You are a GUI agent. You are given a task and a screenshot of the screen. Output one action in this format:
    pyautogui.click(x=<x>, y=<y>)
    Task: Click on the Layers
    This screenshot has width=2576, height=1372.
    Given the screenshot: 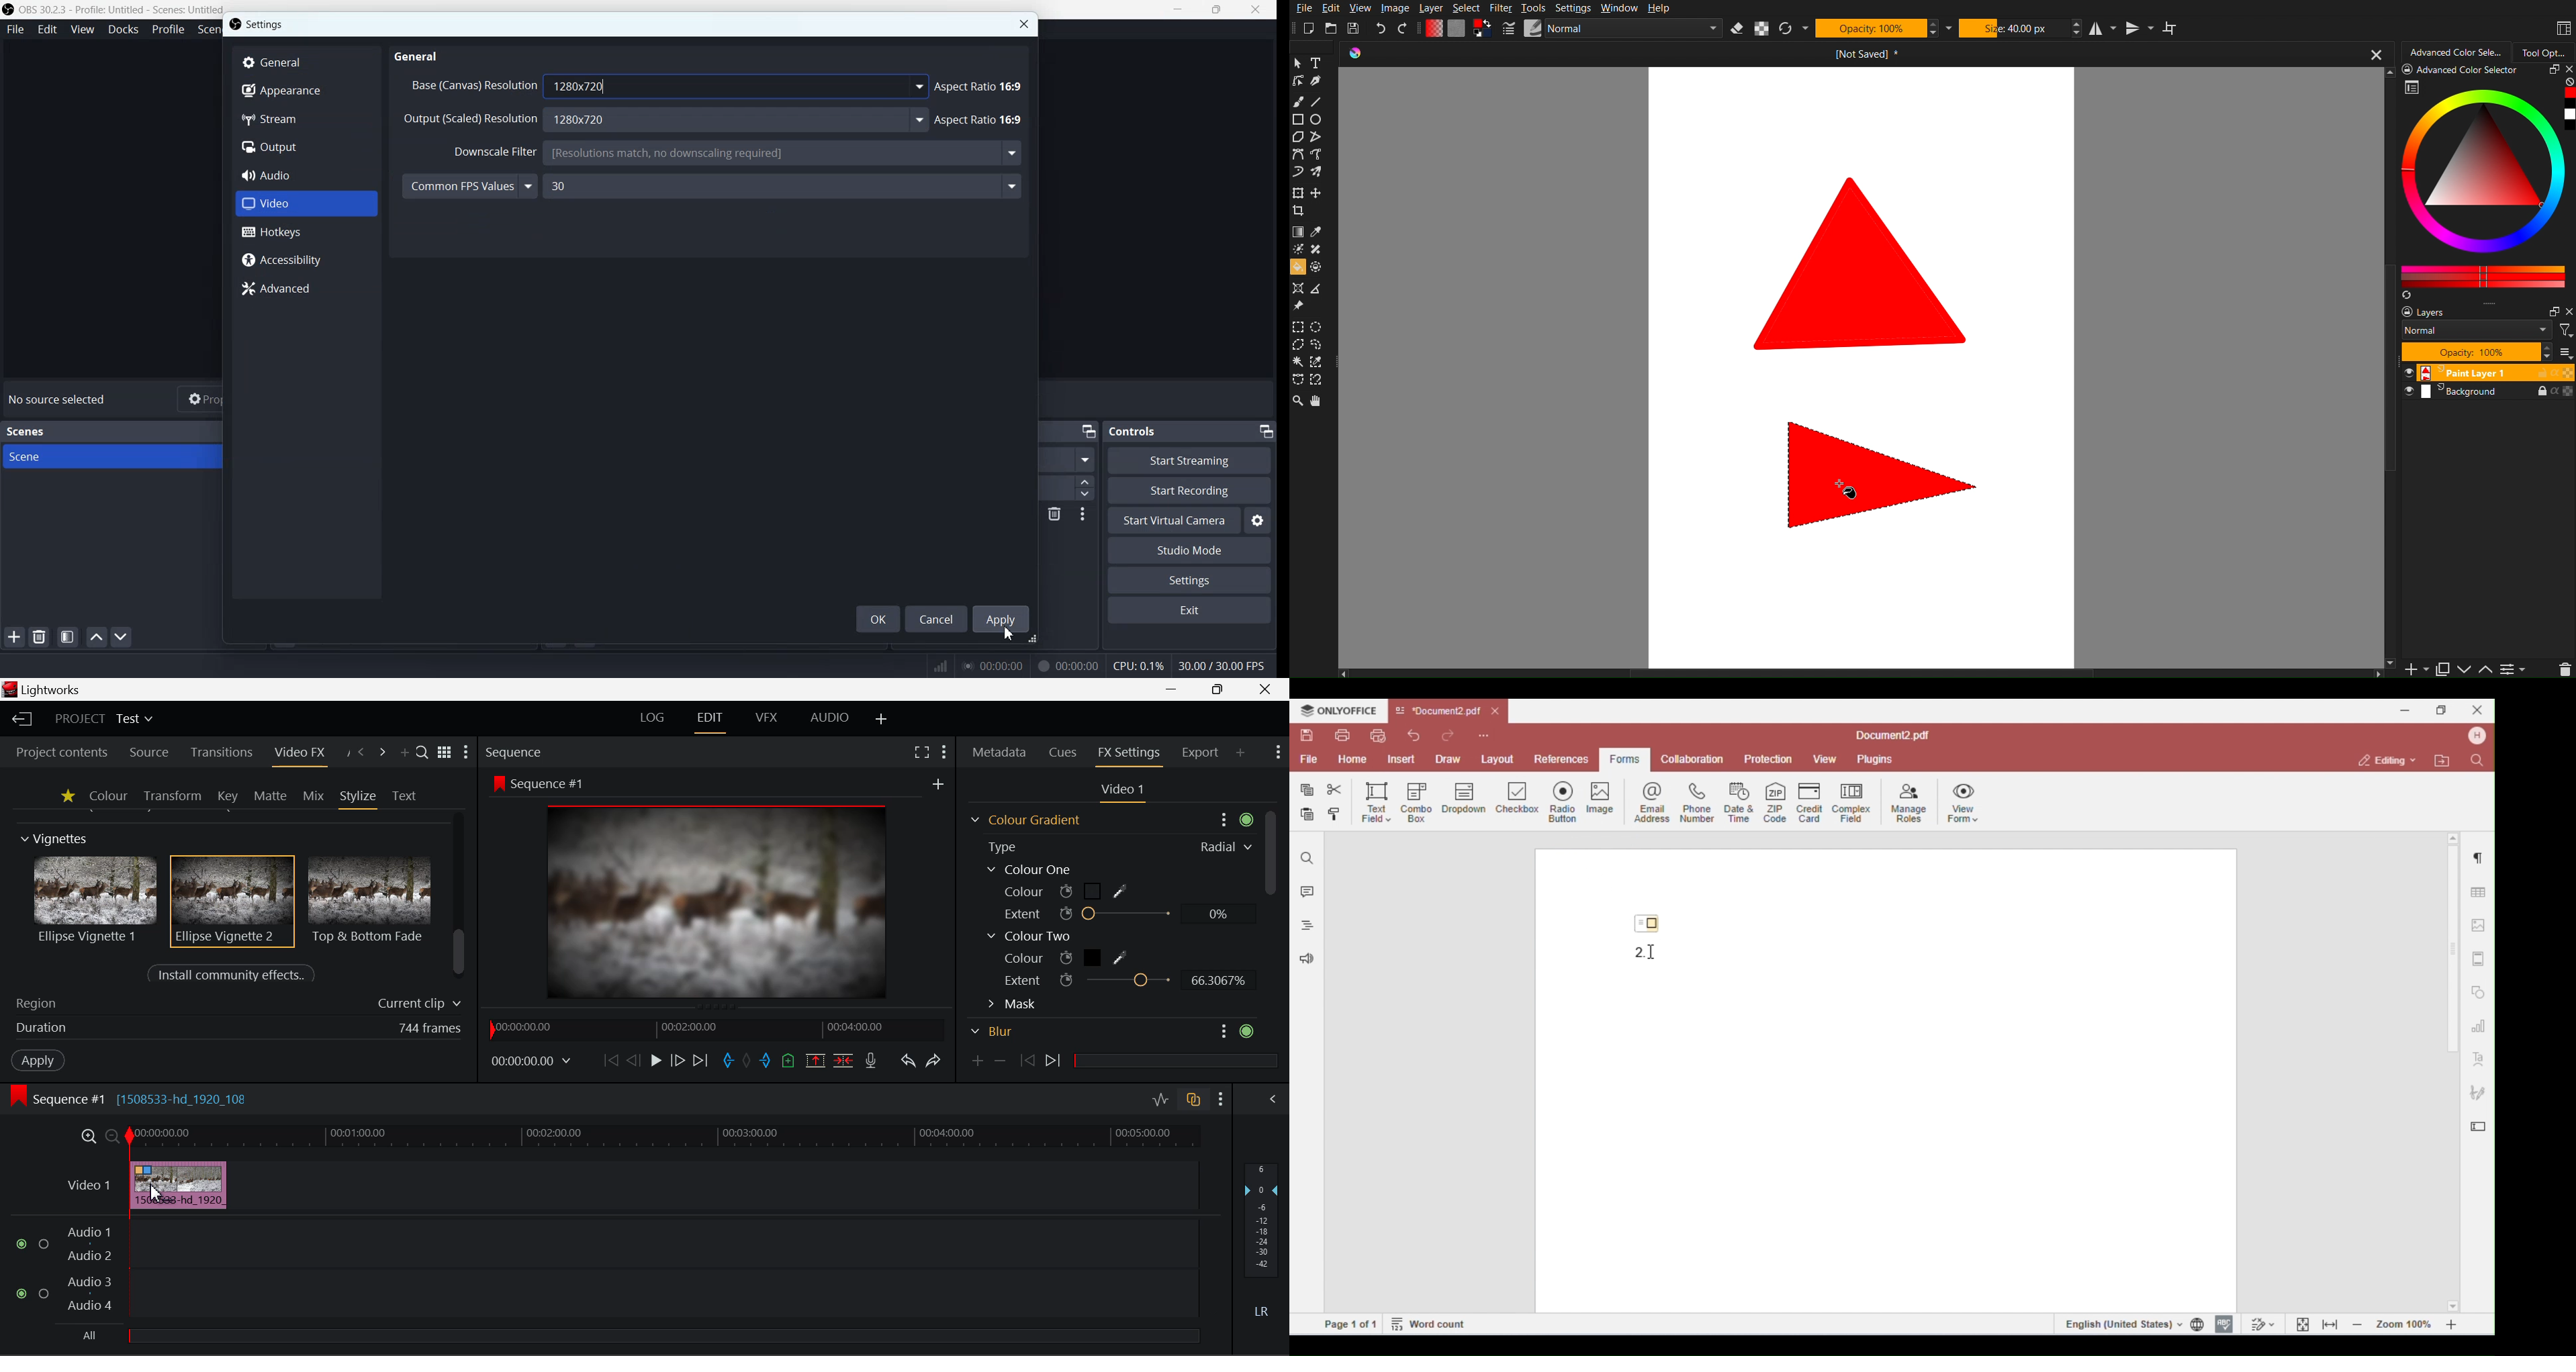 What is the action you would take?
    pyautogui.click(x=2484, y=352)
    